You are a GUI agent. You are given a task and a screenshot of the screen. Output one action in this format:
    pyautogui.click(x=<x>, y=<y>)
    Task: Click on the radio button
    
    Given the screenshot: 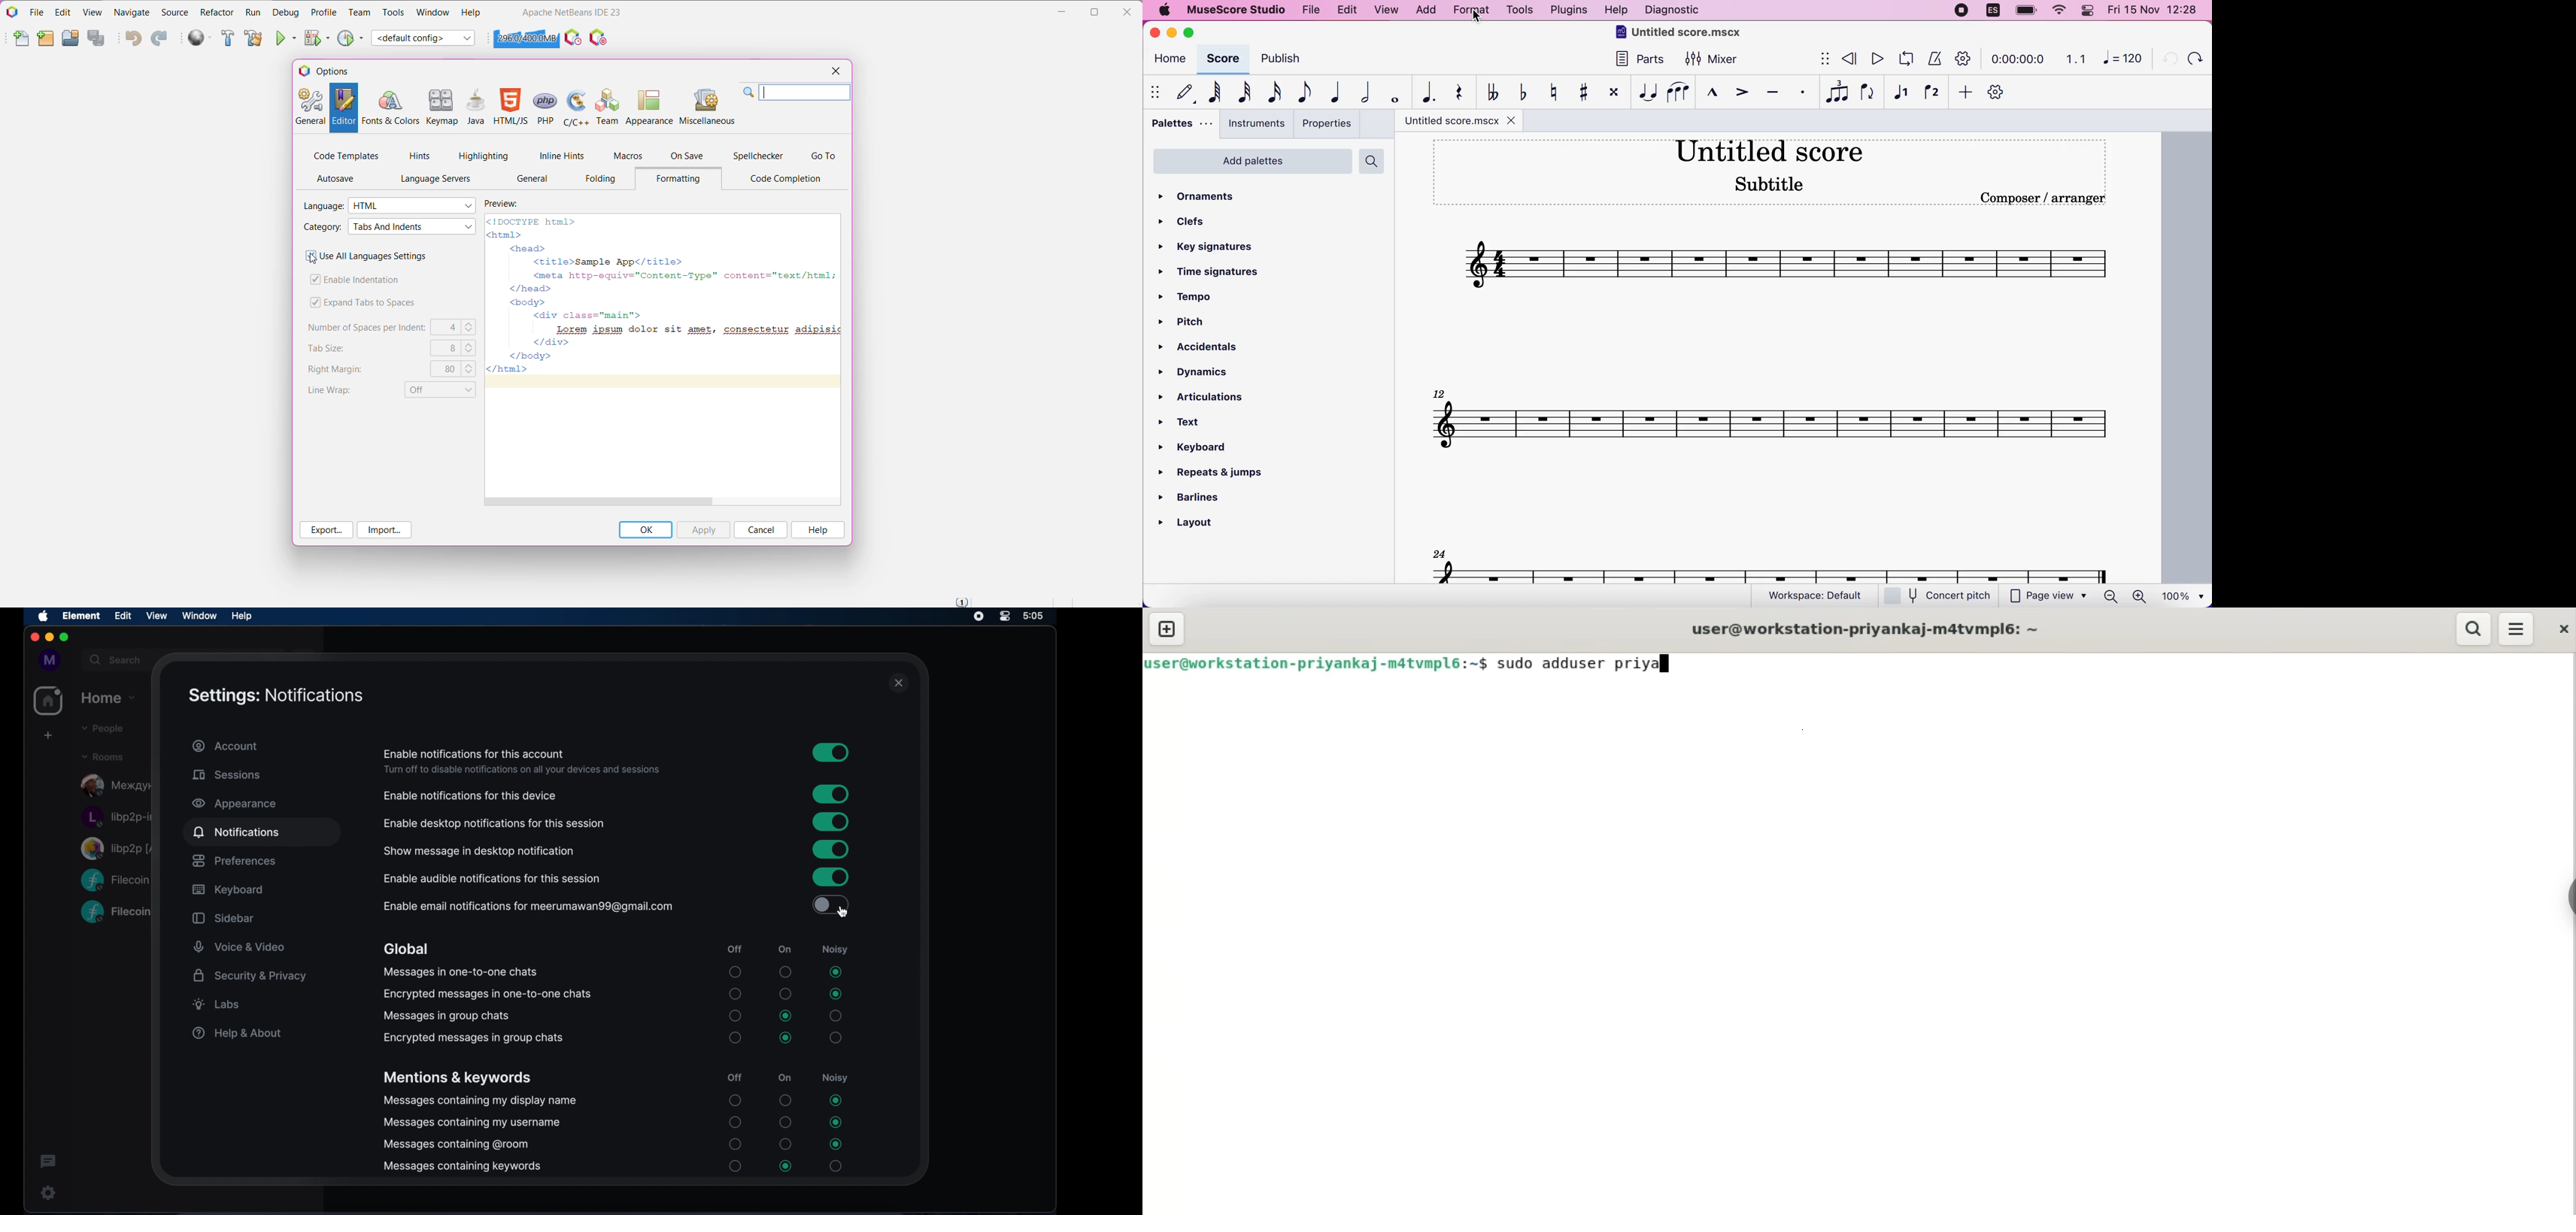 What is the action you would take?
    pyautogui.click(x=785, y=1122)
    